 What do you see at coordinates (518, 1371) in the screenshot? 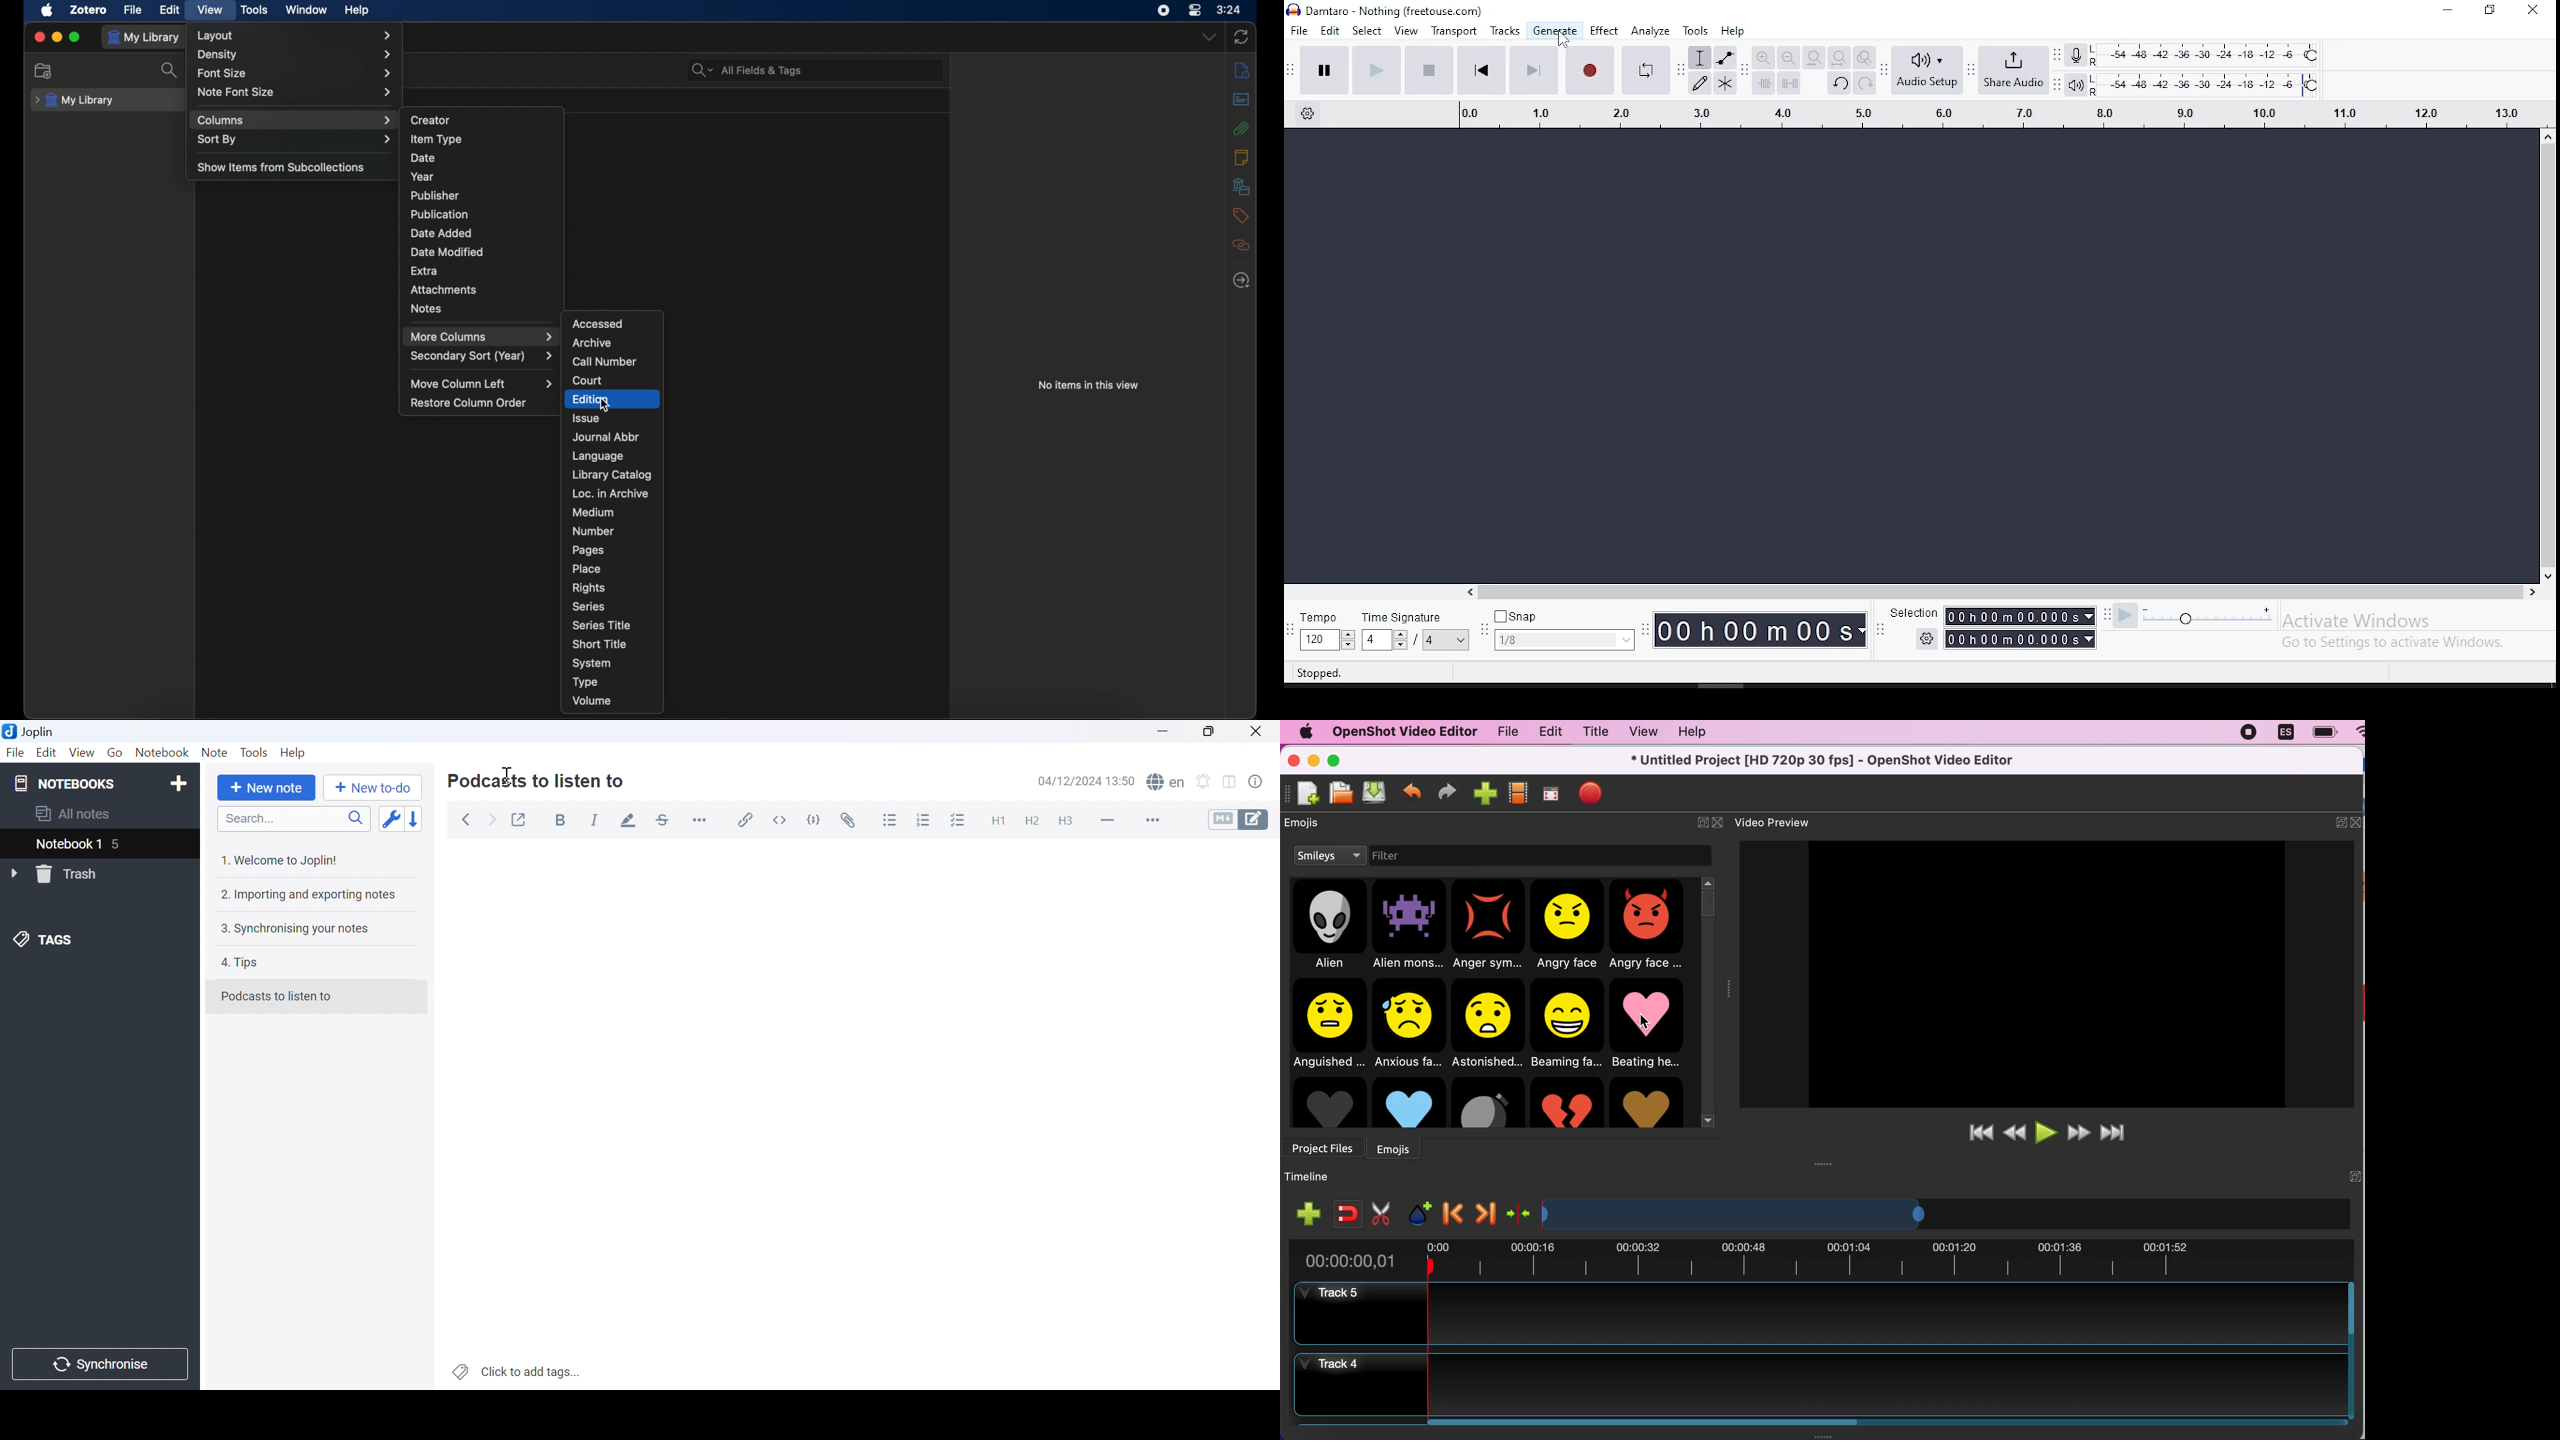
I see `Click to add notes...` at bounding box center [518, 1371].